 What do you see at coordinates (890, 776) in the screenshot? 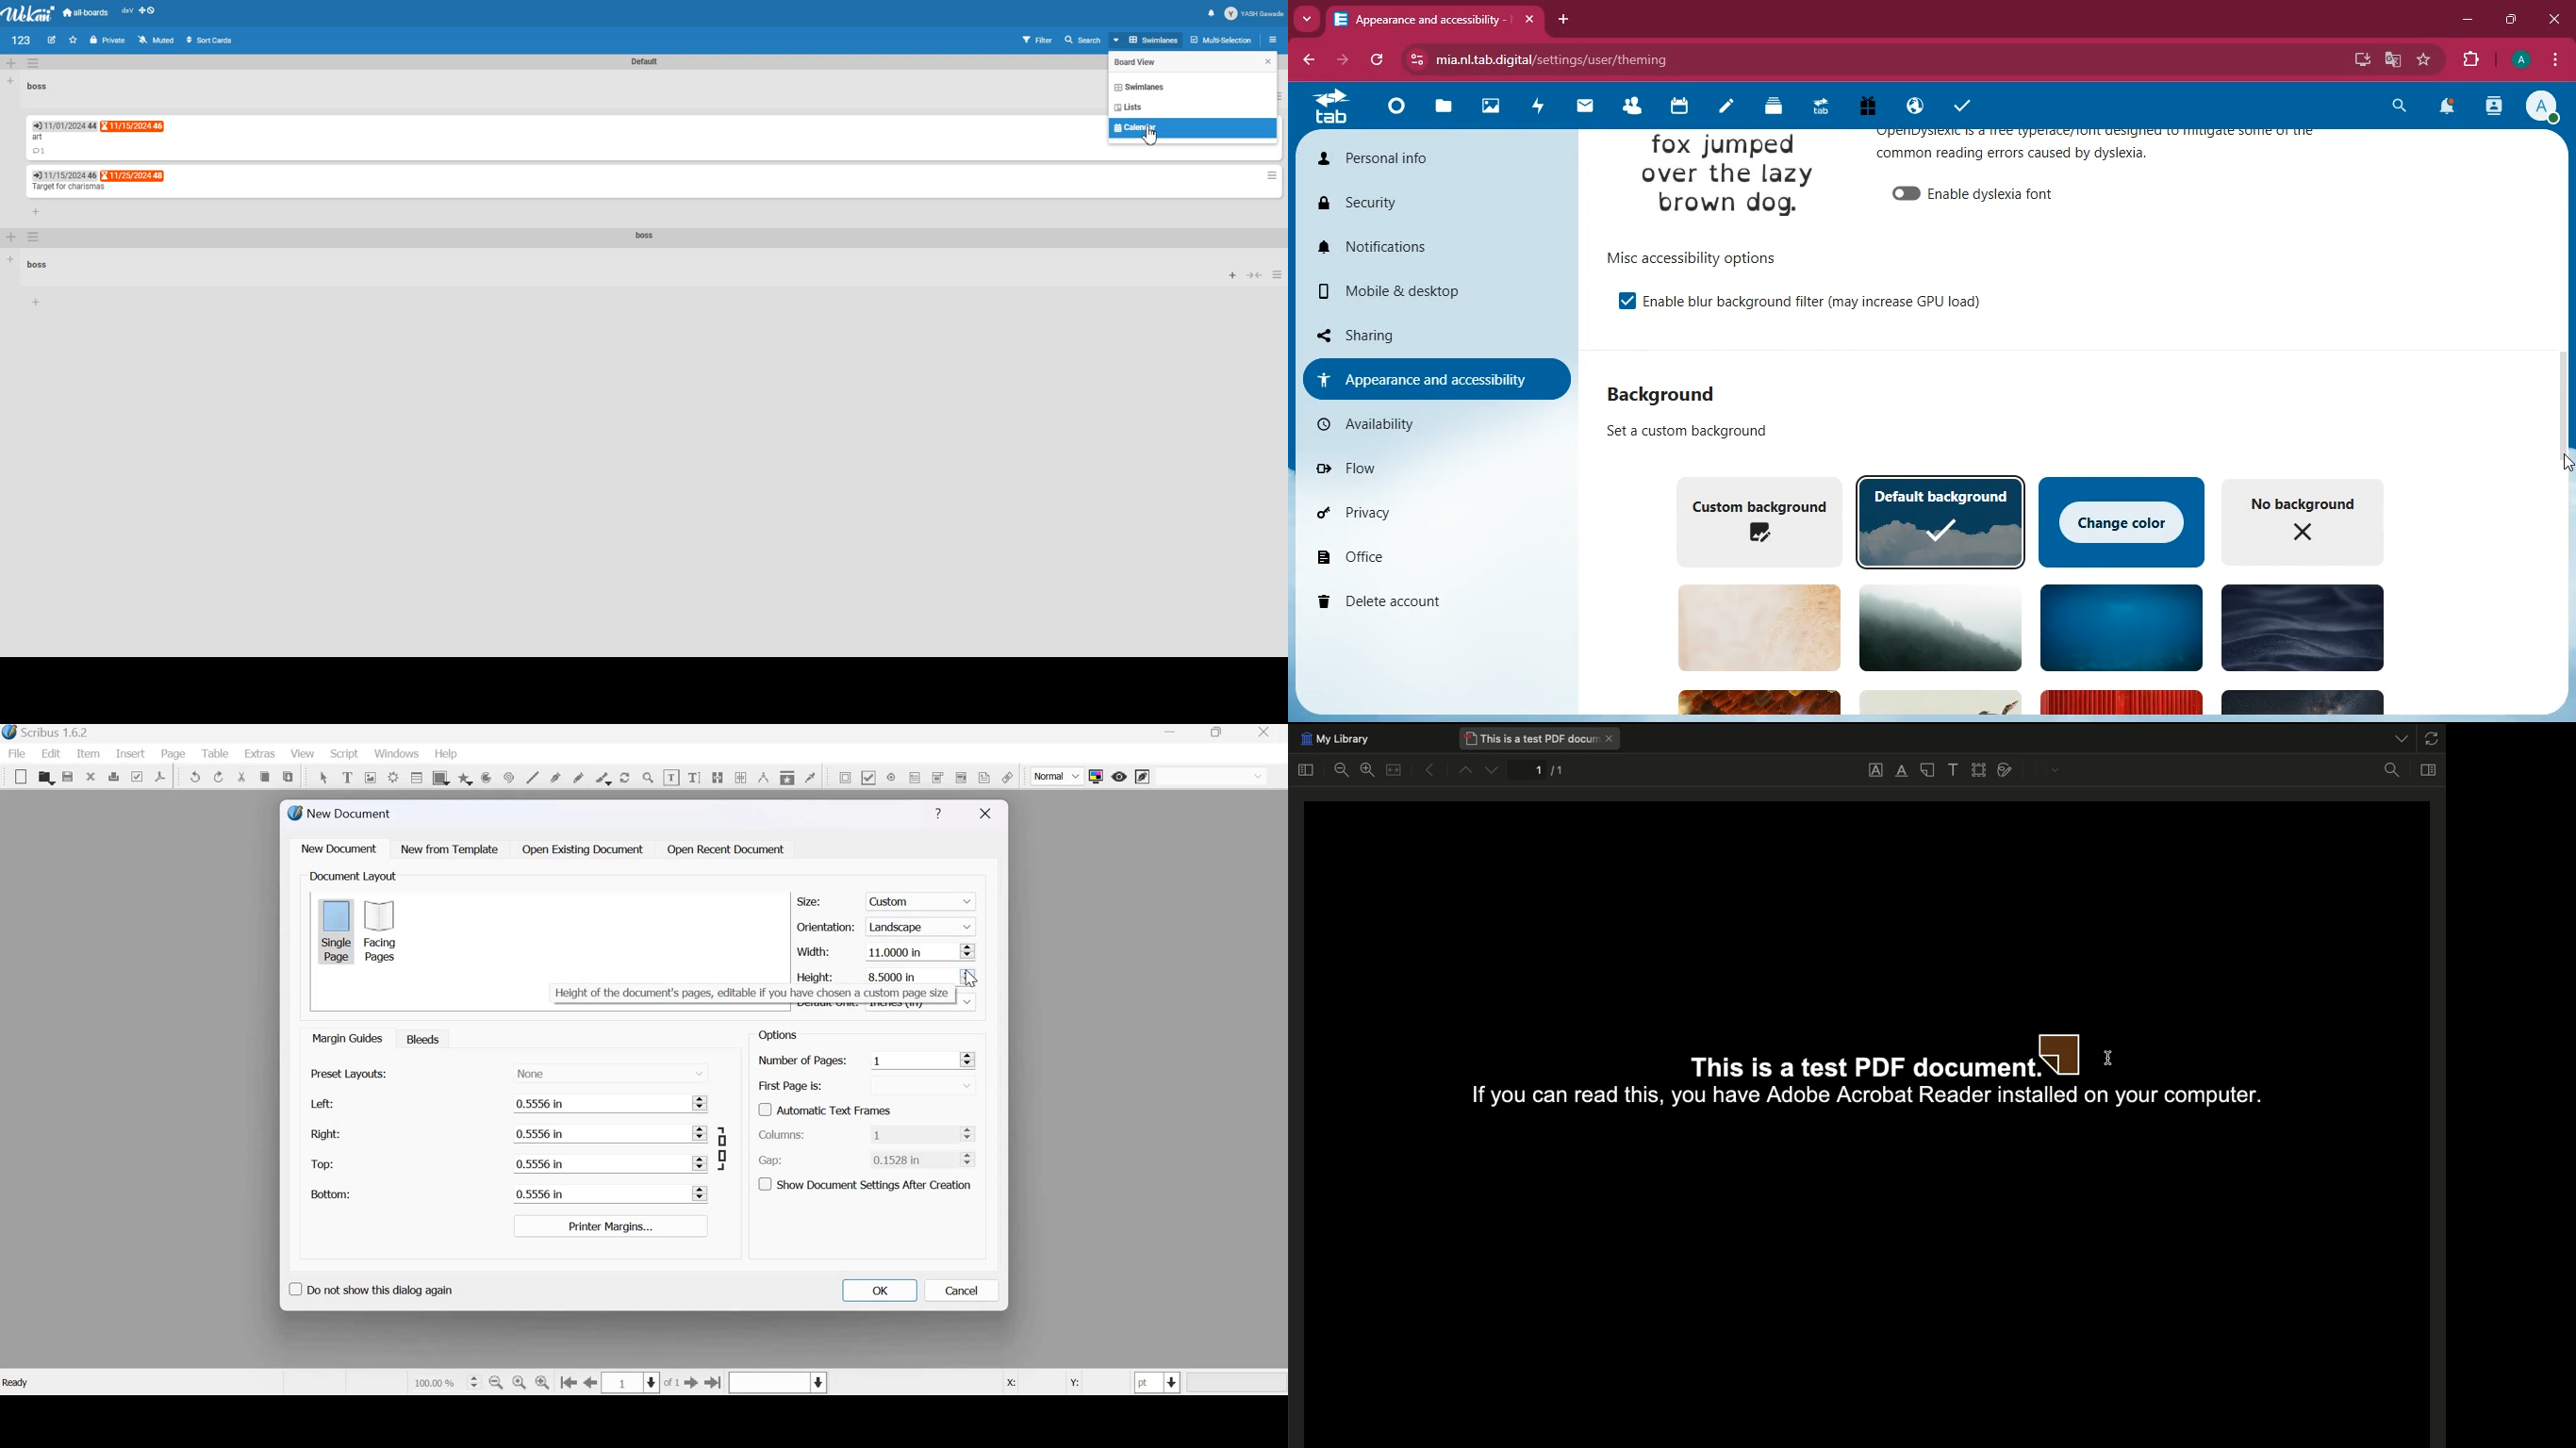
I see `PDF radio button` at bounding box center [890, 776].